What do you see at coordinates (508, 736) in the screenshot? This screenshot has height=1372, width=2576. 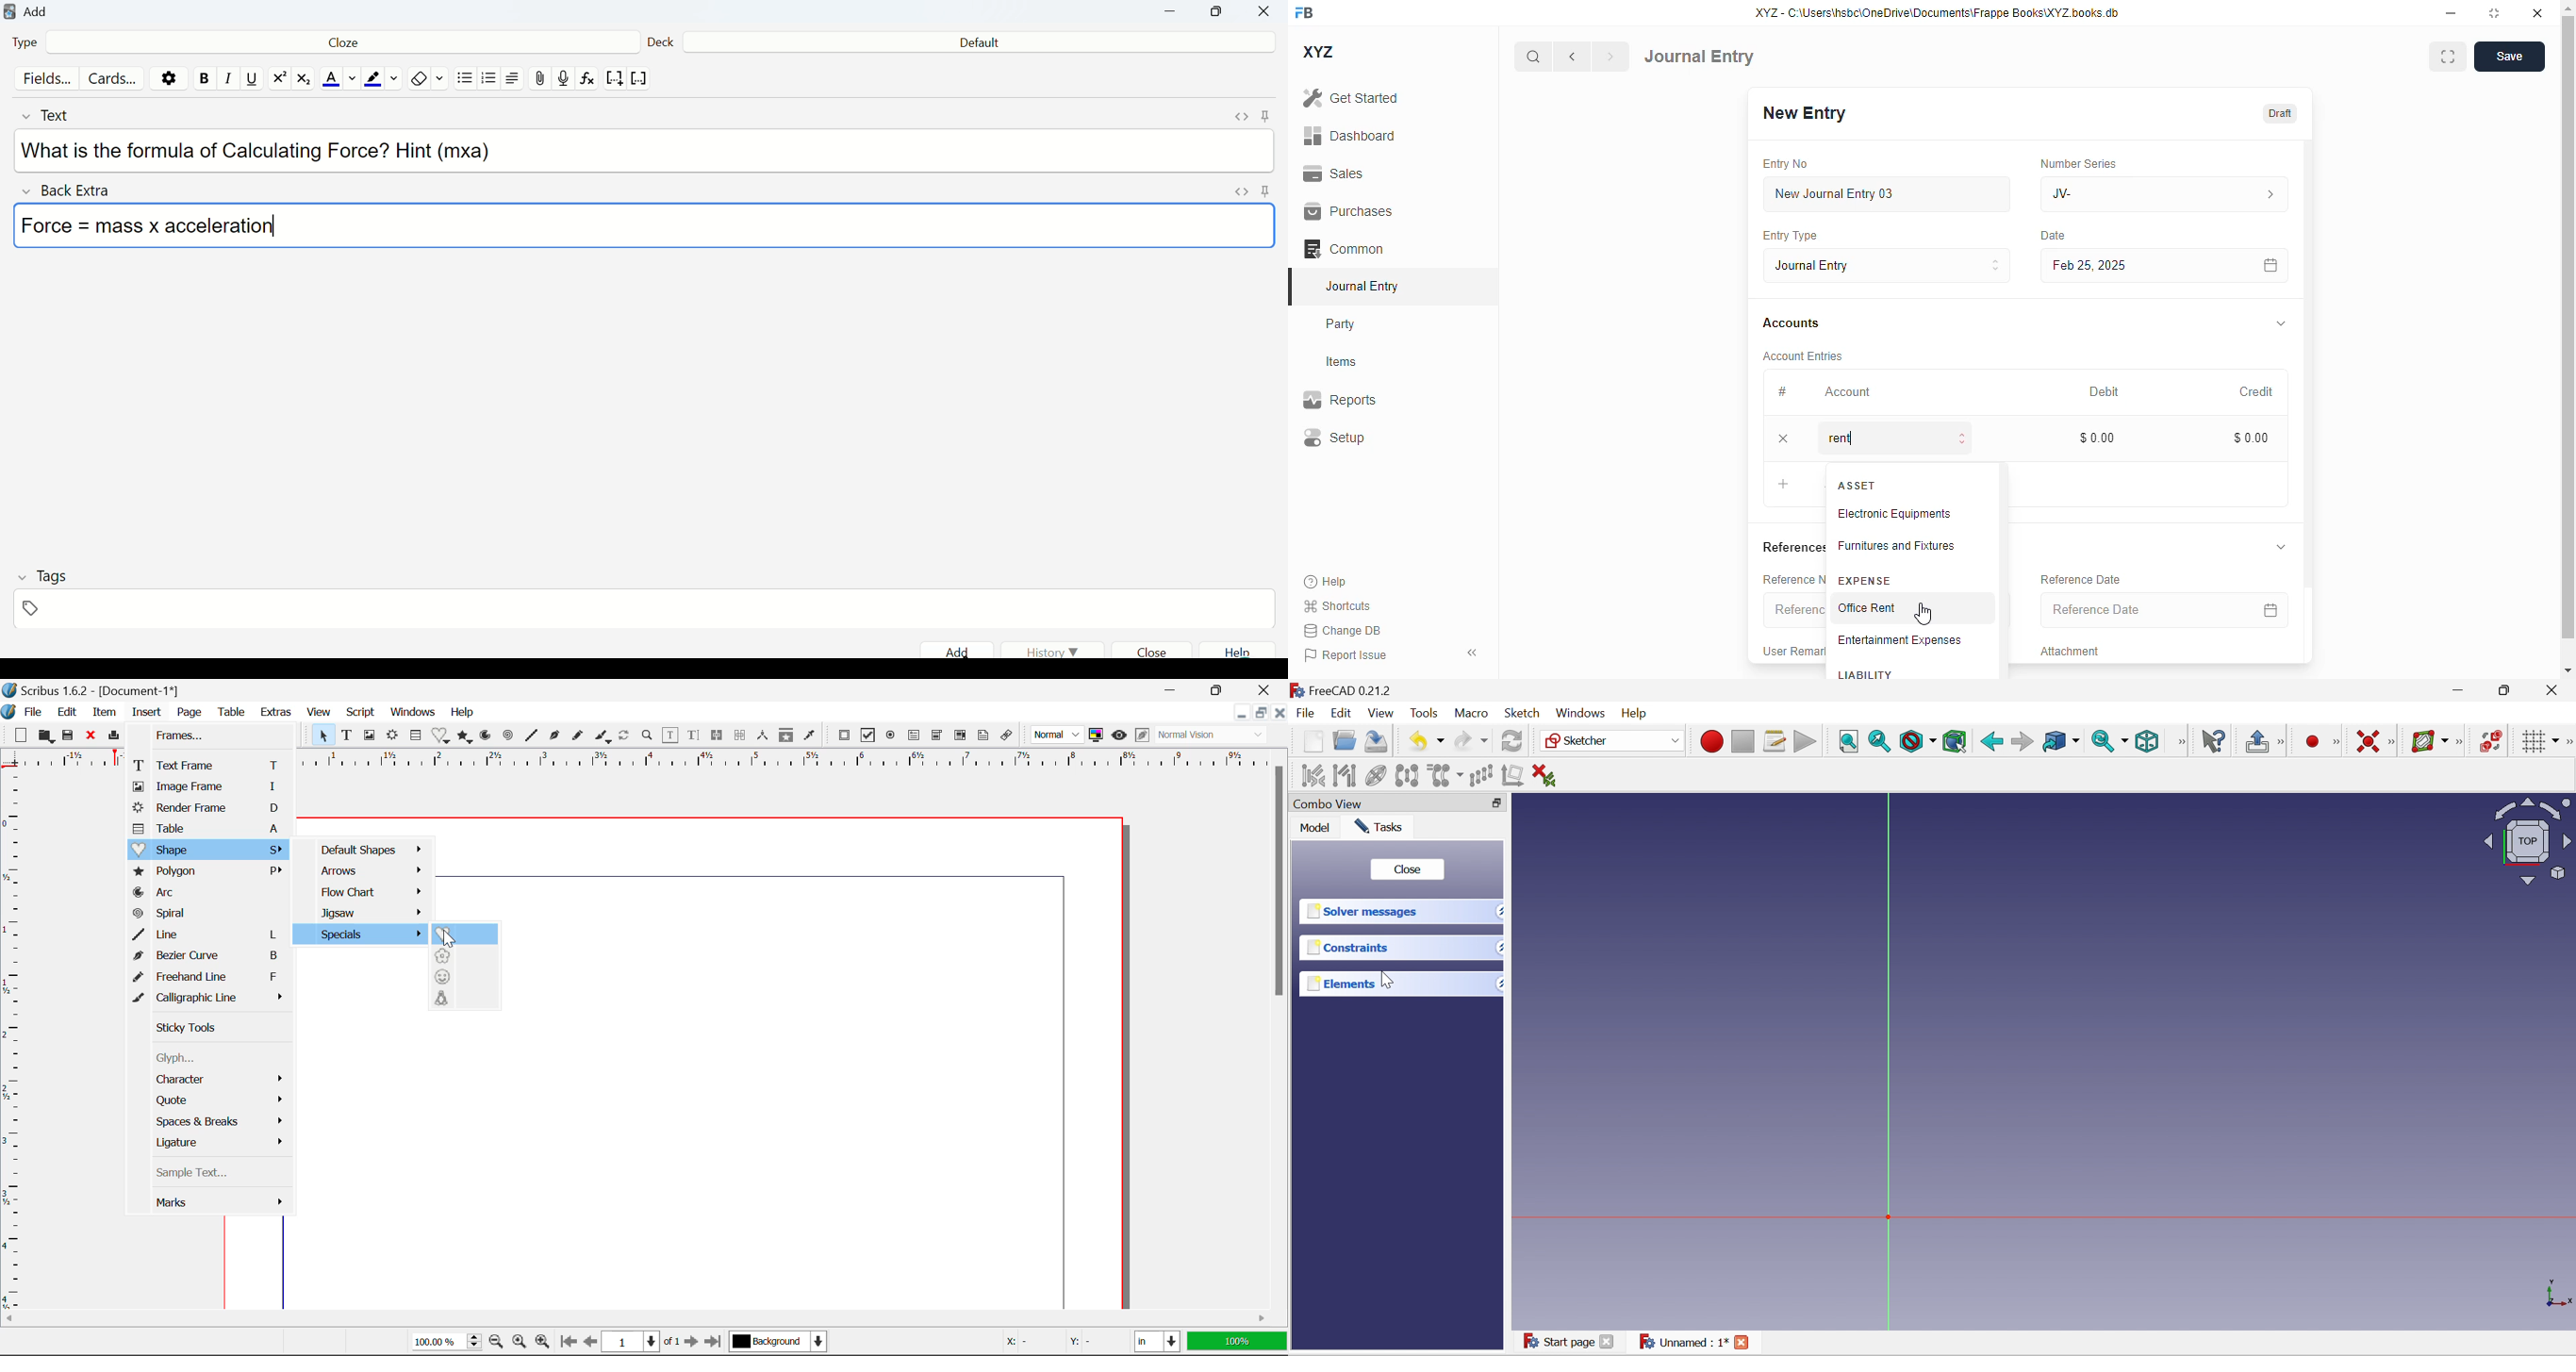 I see `Spiral` at bounding box center [508, 736].